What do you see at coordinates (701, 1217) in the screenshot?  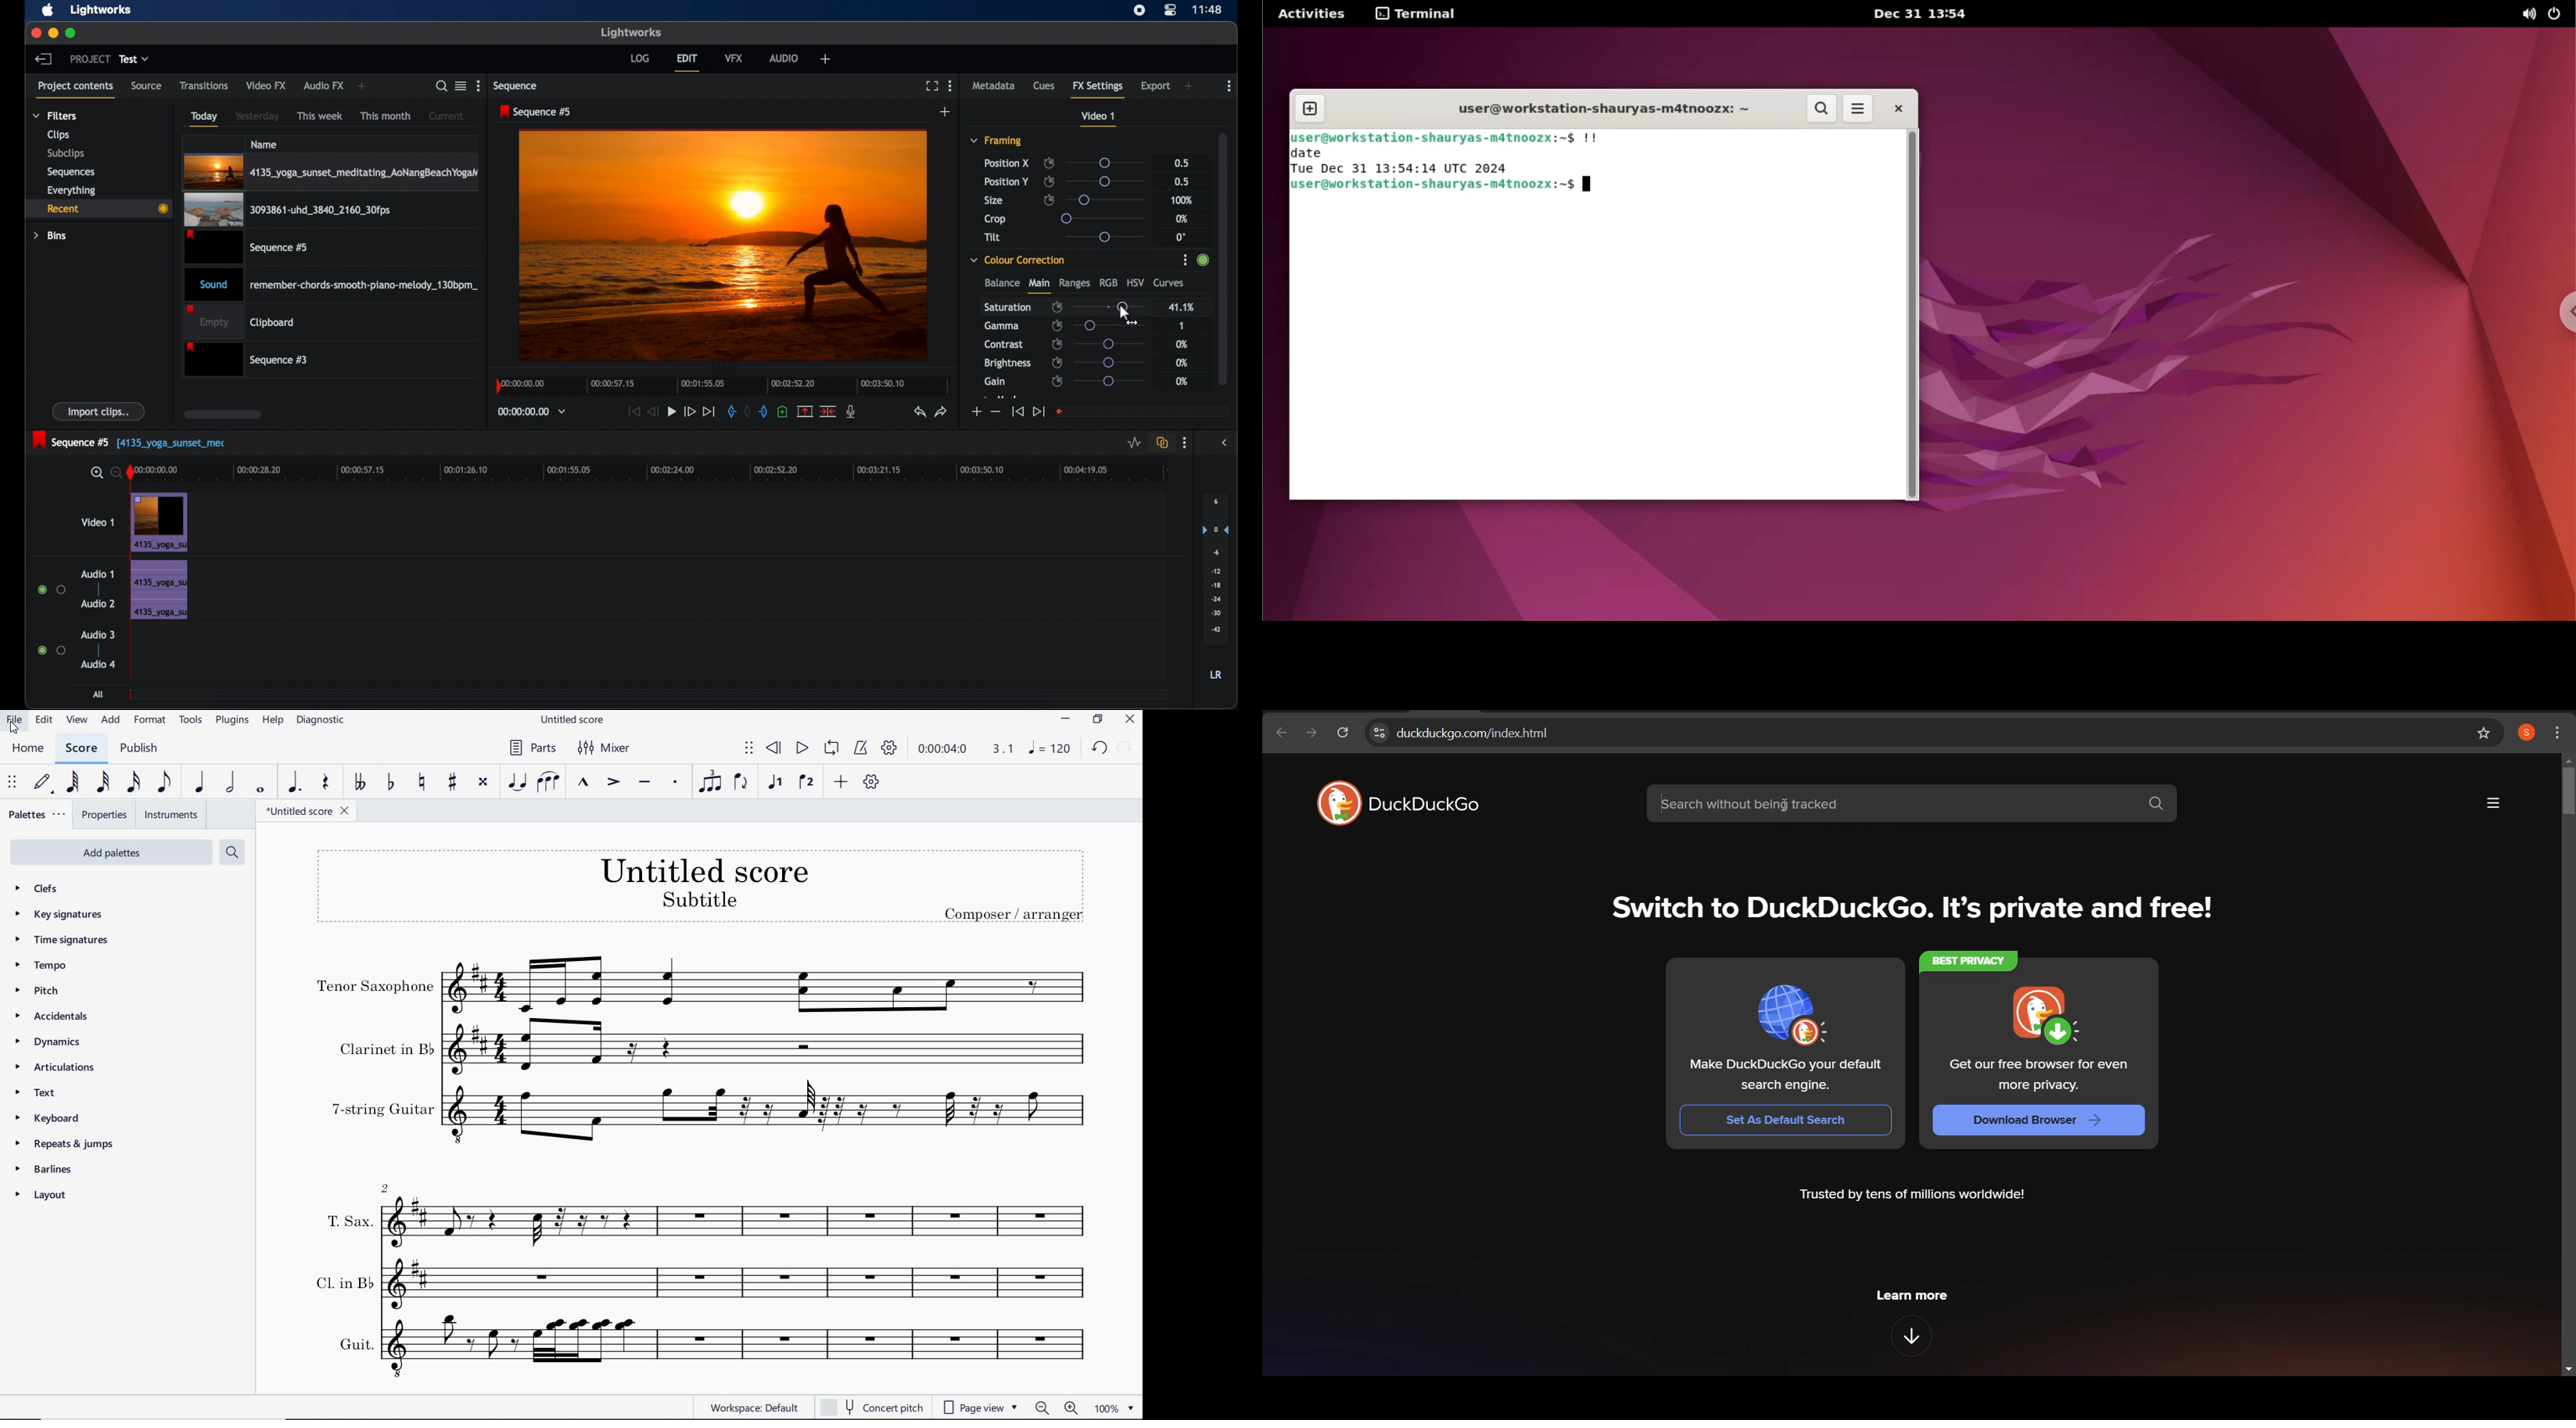 I see `T. Sax` at bounding box center [701, 1217].